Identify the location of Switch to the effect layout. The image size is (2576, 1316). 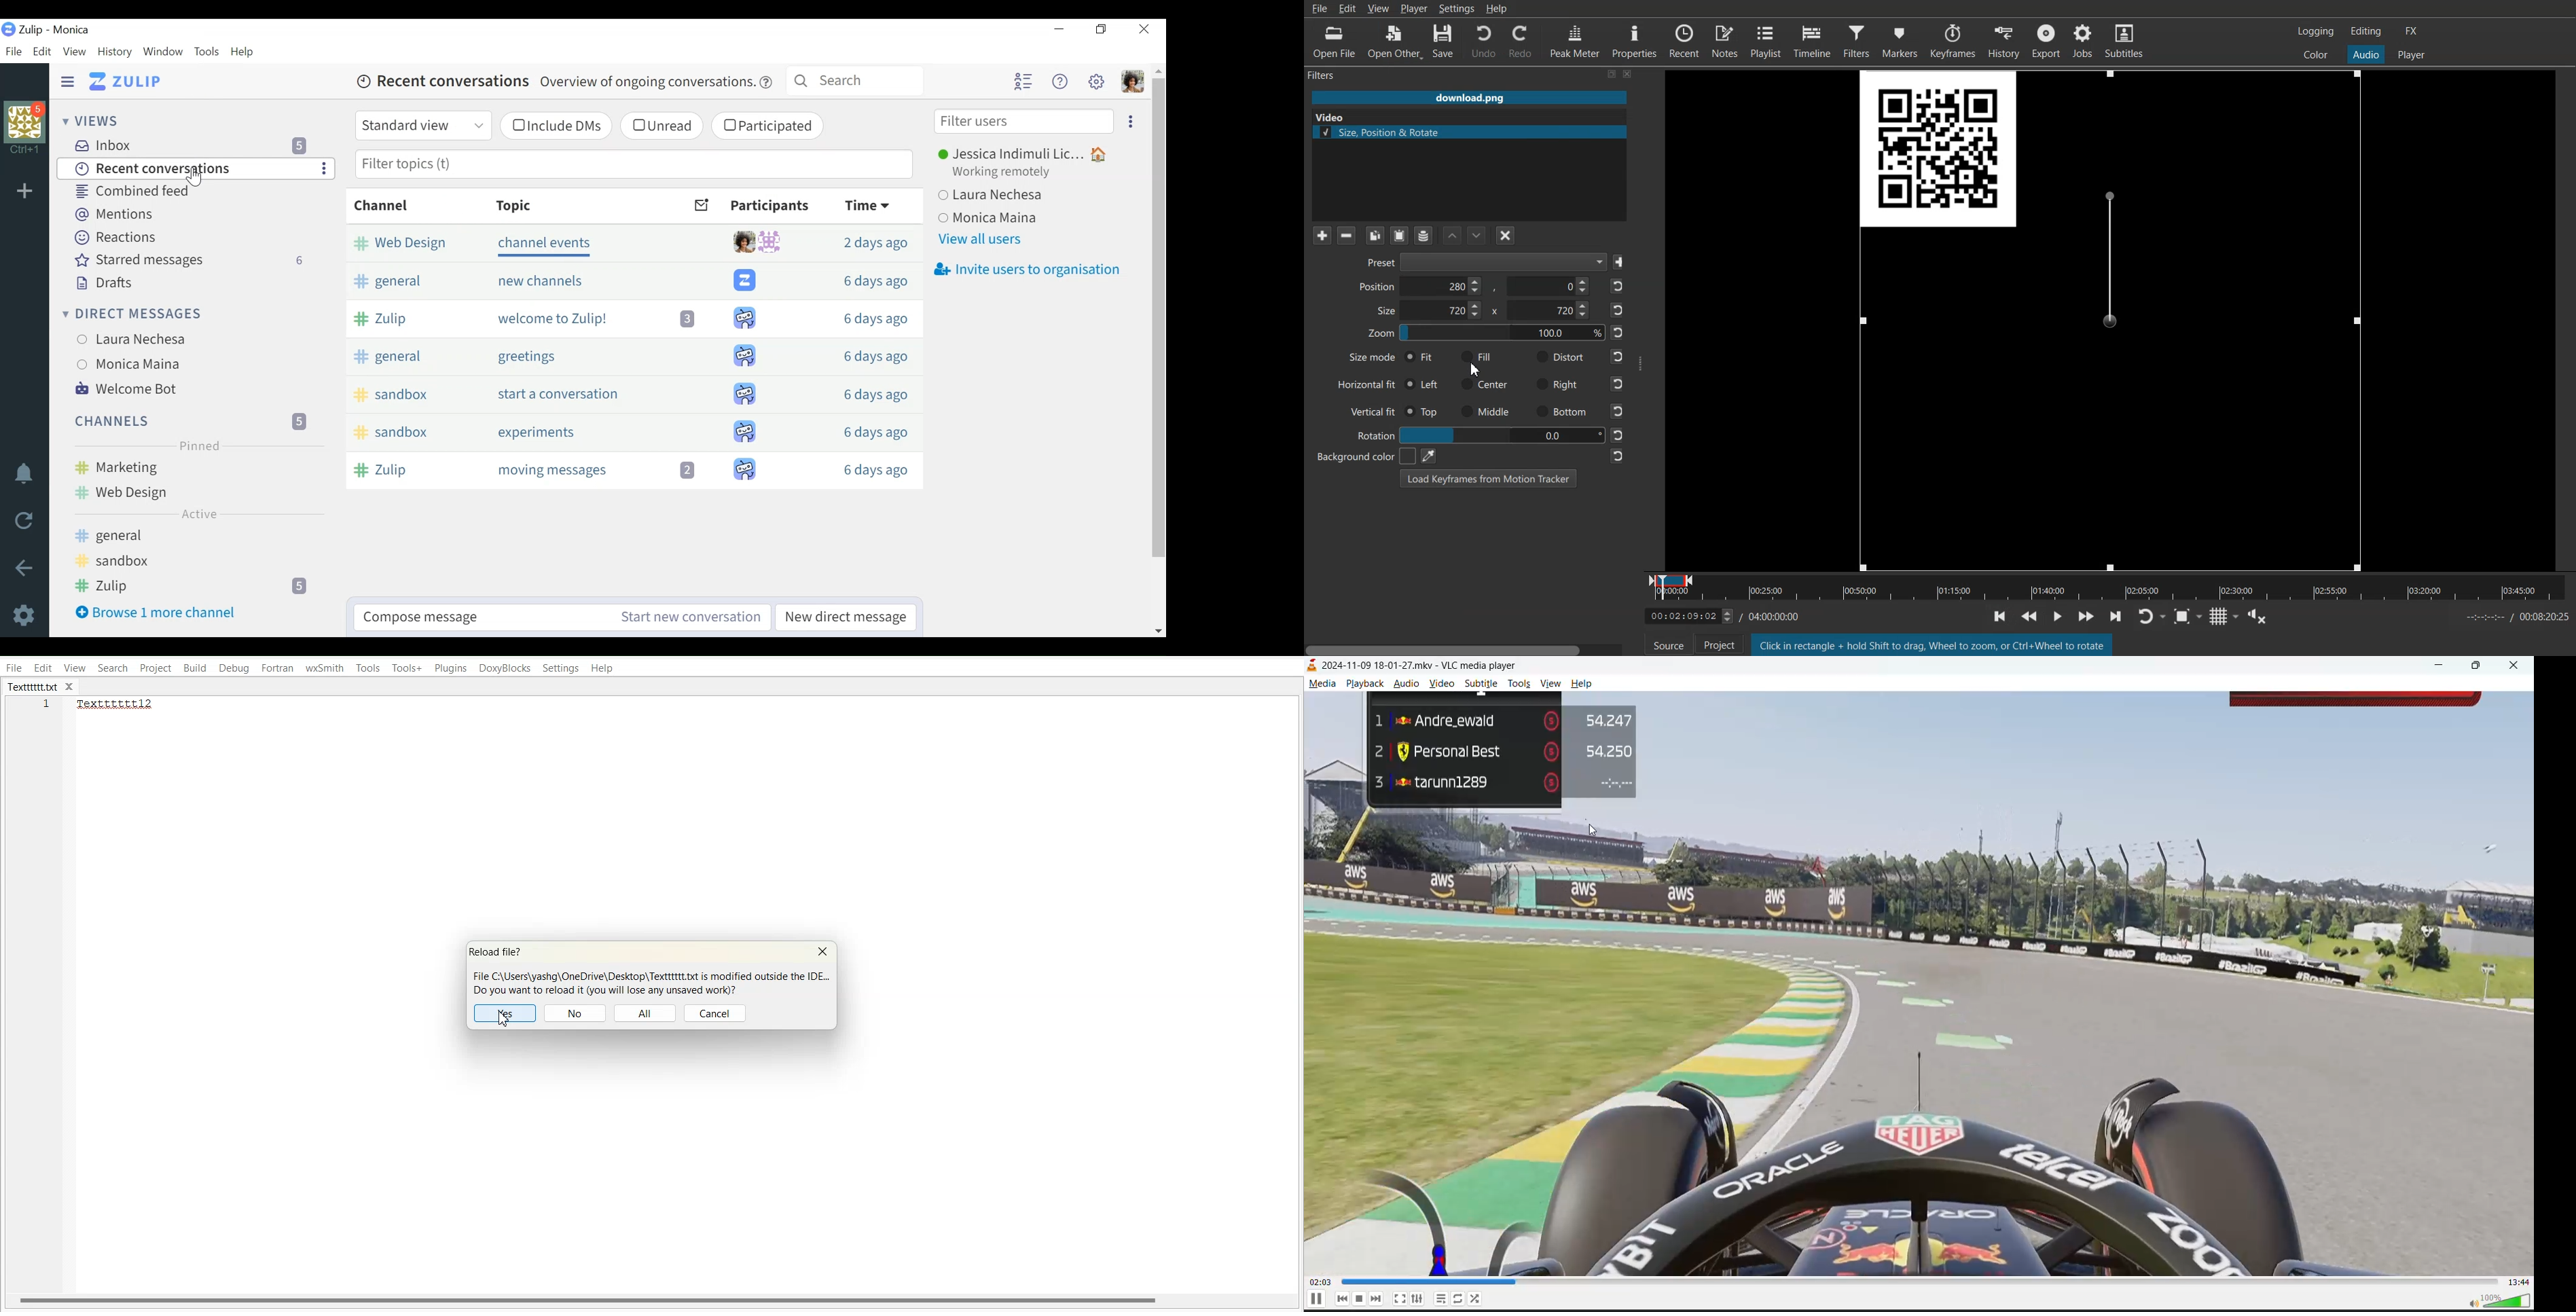
(2412, 31).